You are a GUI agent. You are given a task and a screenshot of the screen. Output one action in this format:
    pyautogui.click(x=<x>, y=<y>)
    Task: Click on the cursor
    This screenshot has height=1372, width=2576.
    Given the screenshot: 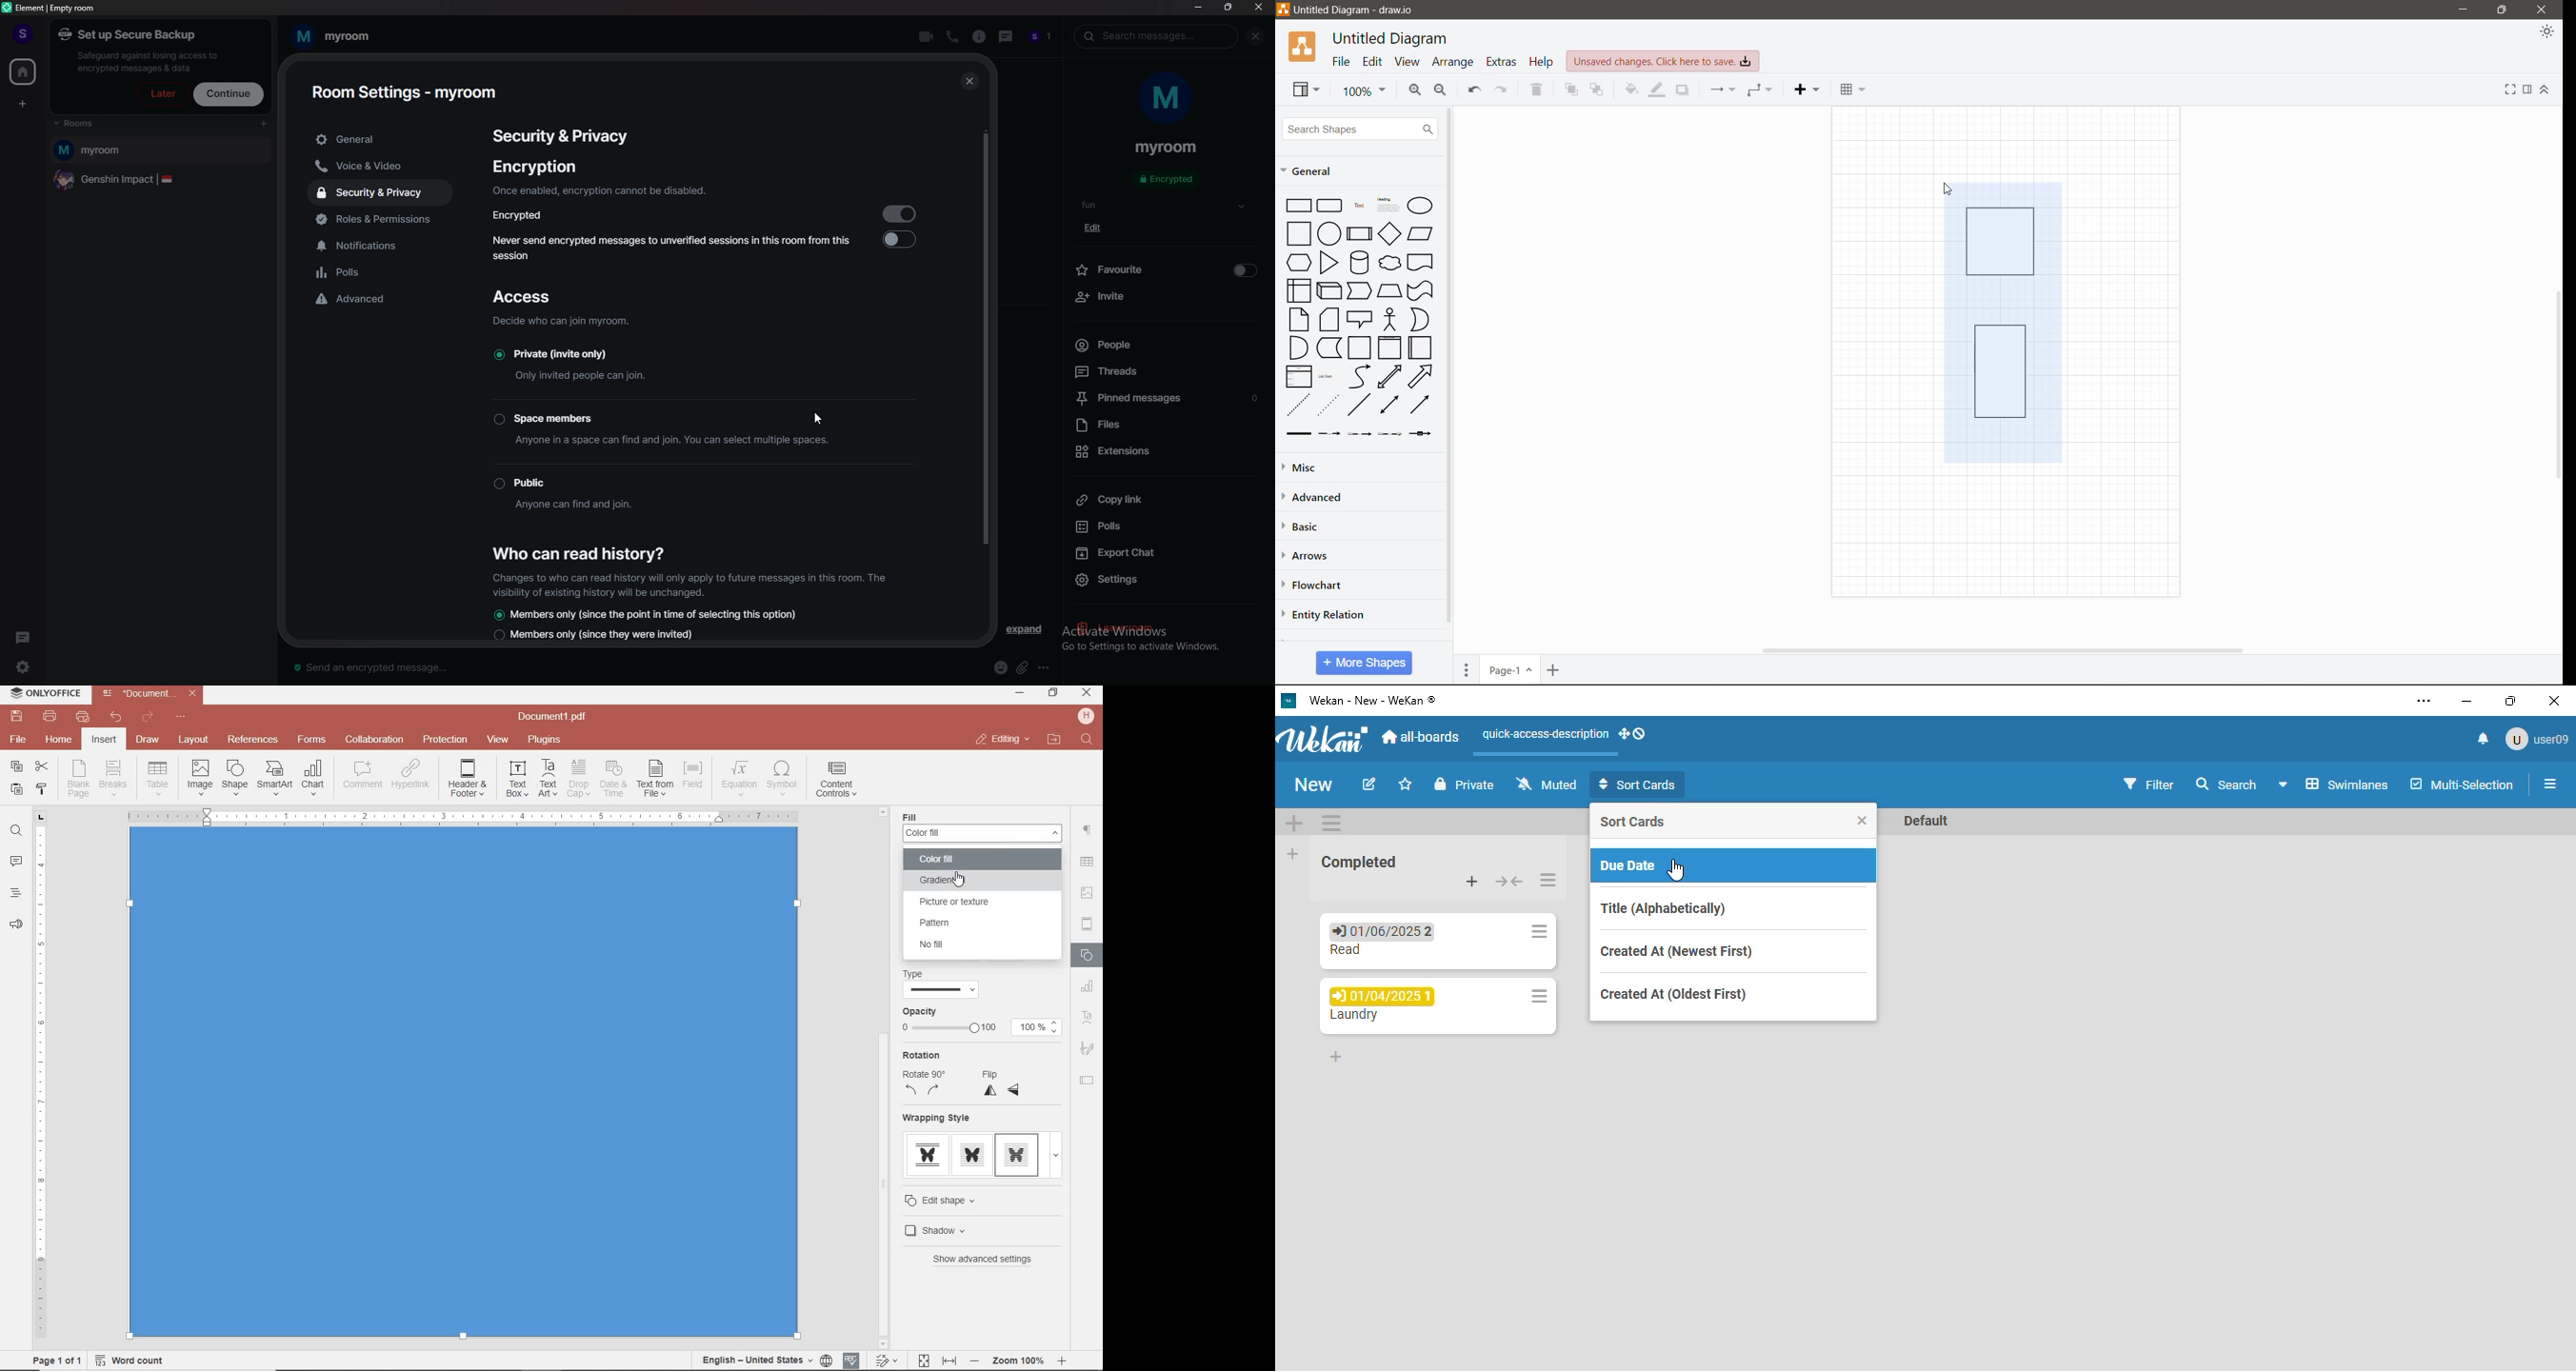 What is the action you would take?
    pyautogui.click(x=1951, y=190)
    